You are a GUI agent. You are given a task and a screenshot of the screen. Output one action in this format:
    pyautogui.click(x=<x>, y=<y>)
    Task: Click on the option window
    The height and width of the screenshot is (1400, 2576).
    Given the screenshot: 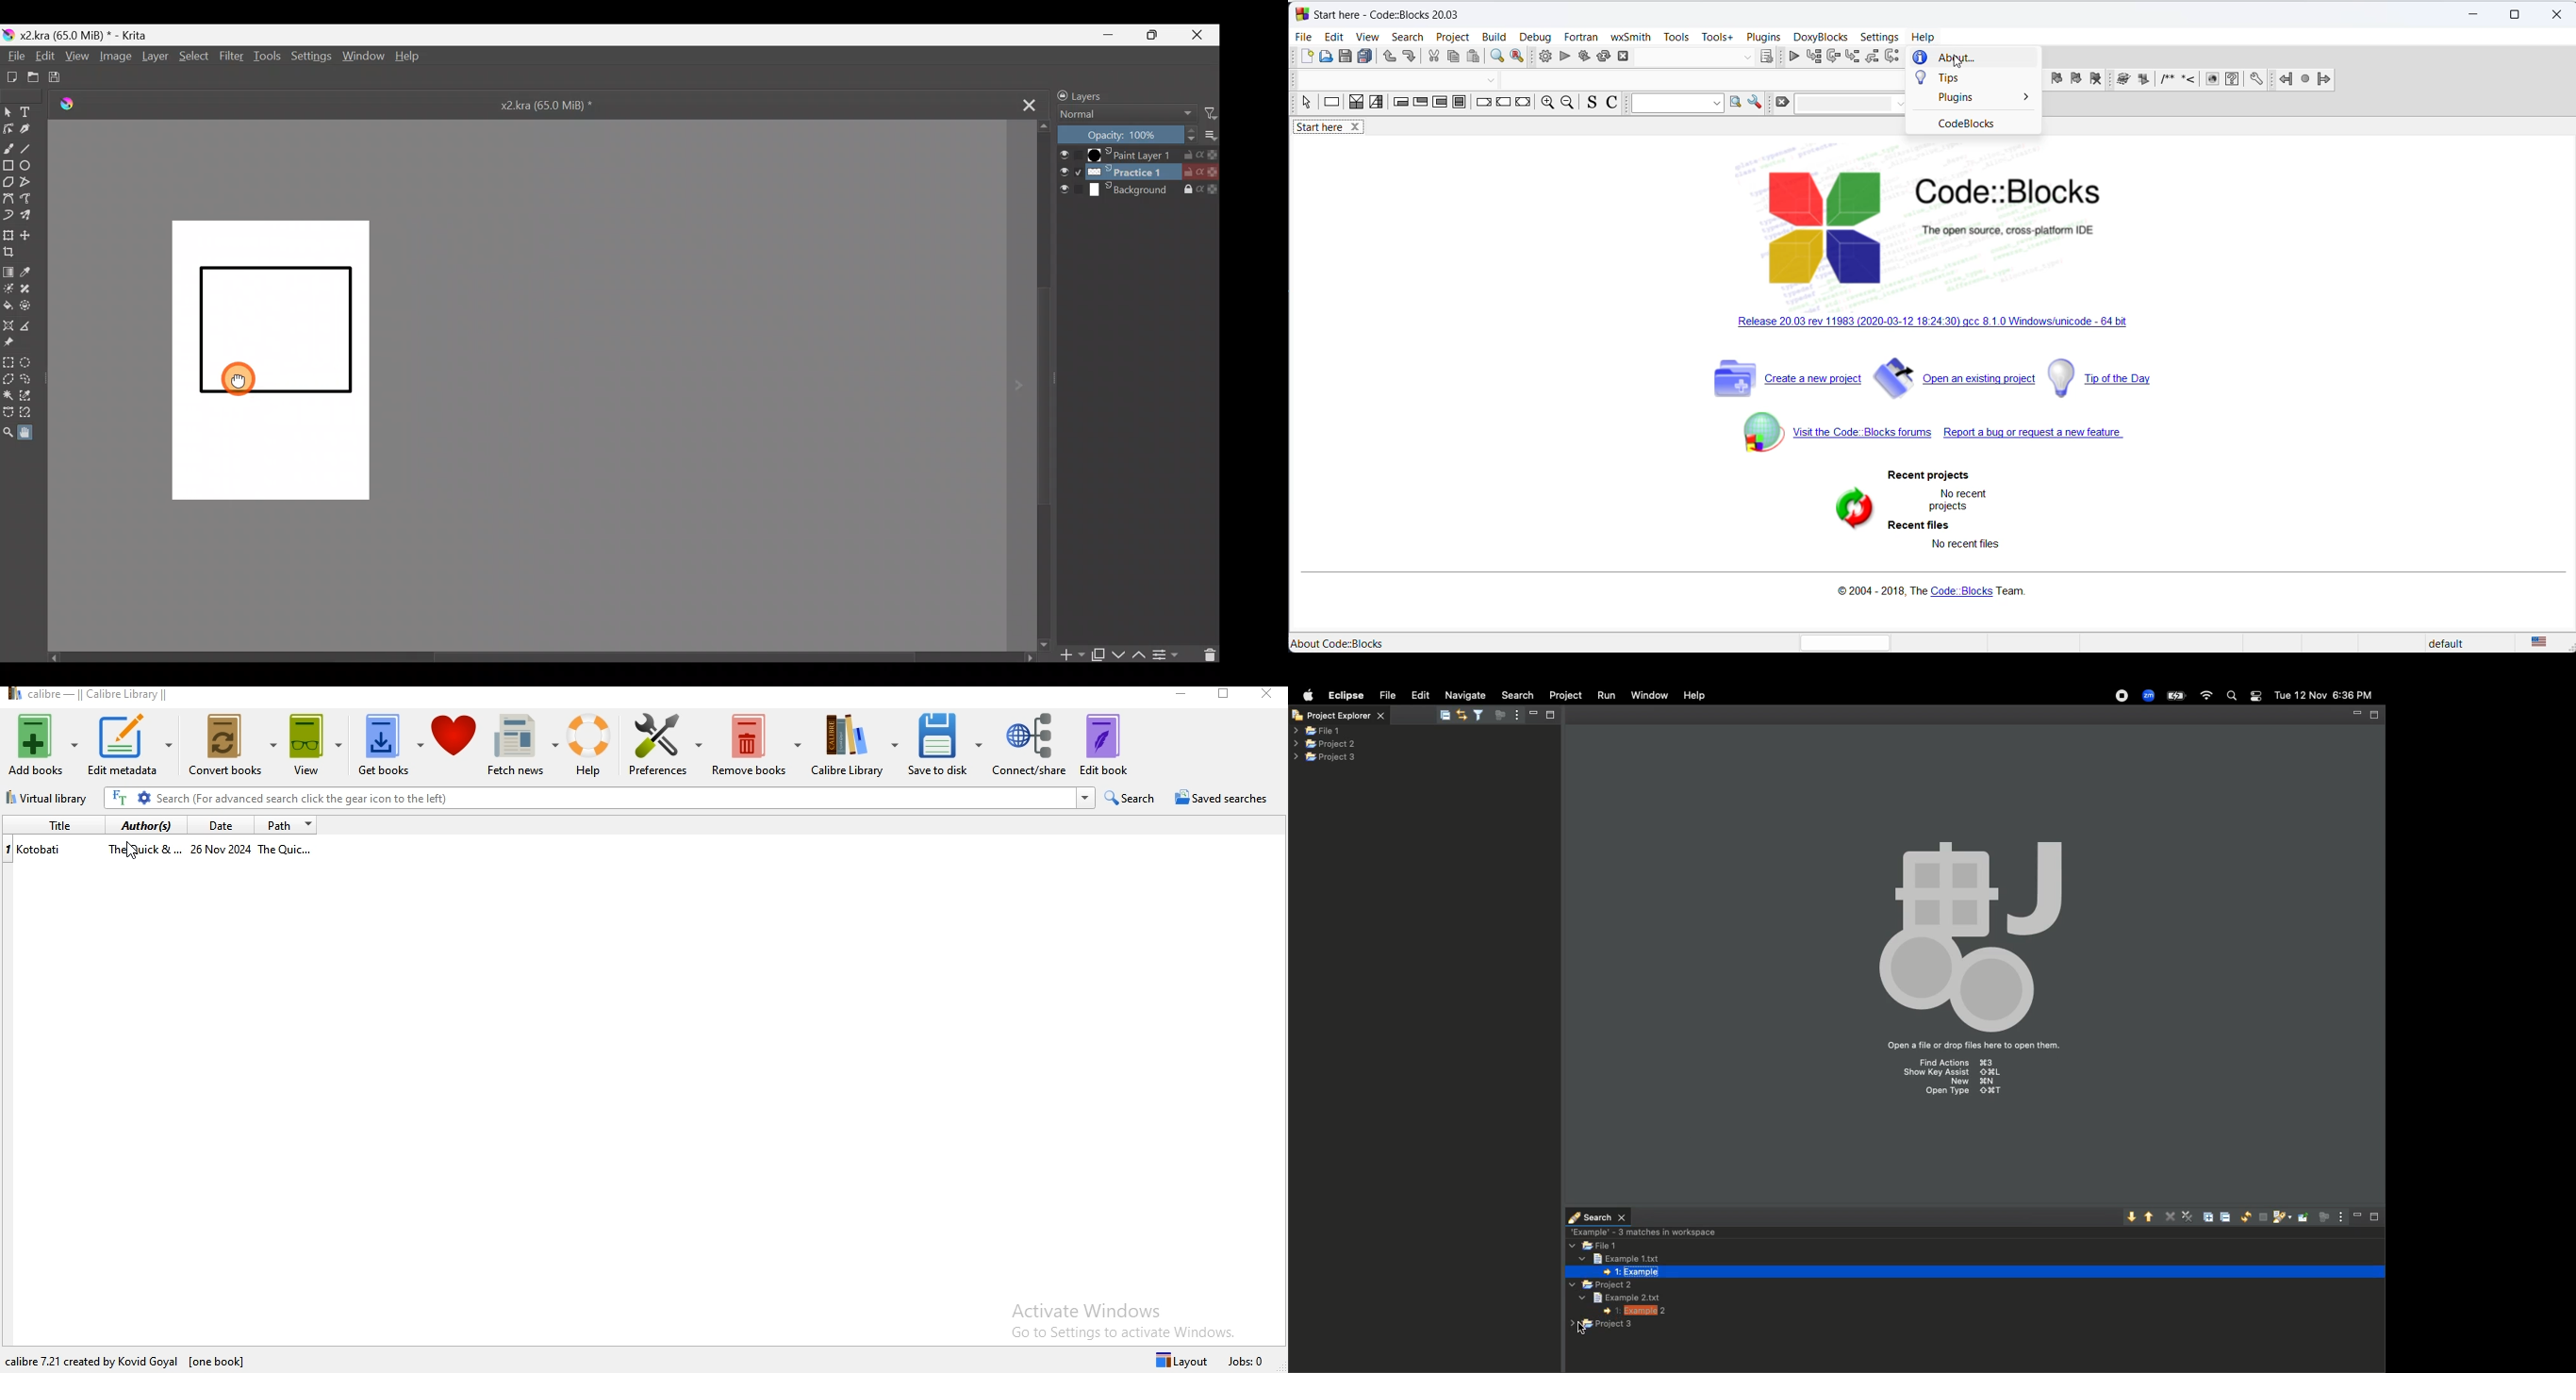 What is the action you would take?
    pyautogui.click(x=1737, y=106)
    